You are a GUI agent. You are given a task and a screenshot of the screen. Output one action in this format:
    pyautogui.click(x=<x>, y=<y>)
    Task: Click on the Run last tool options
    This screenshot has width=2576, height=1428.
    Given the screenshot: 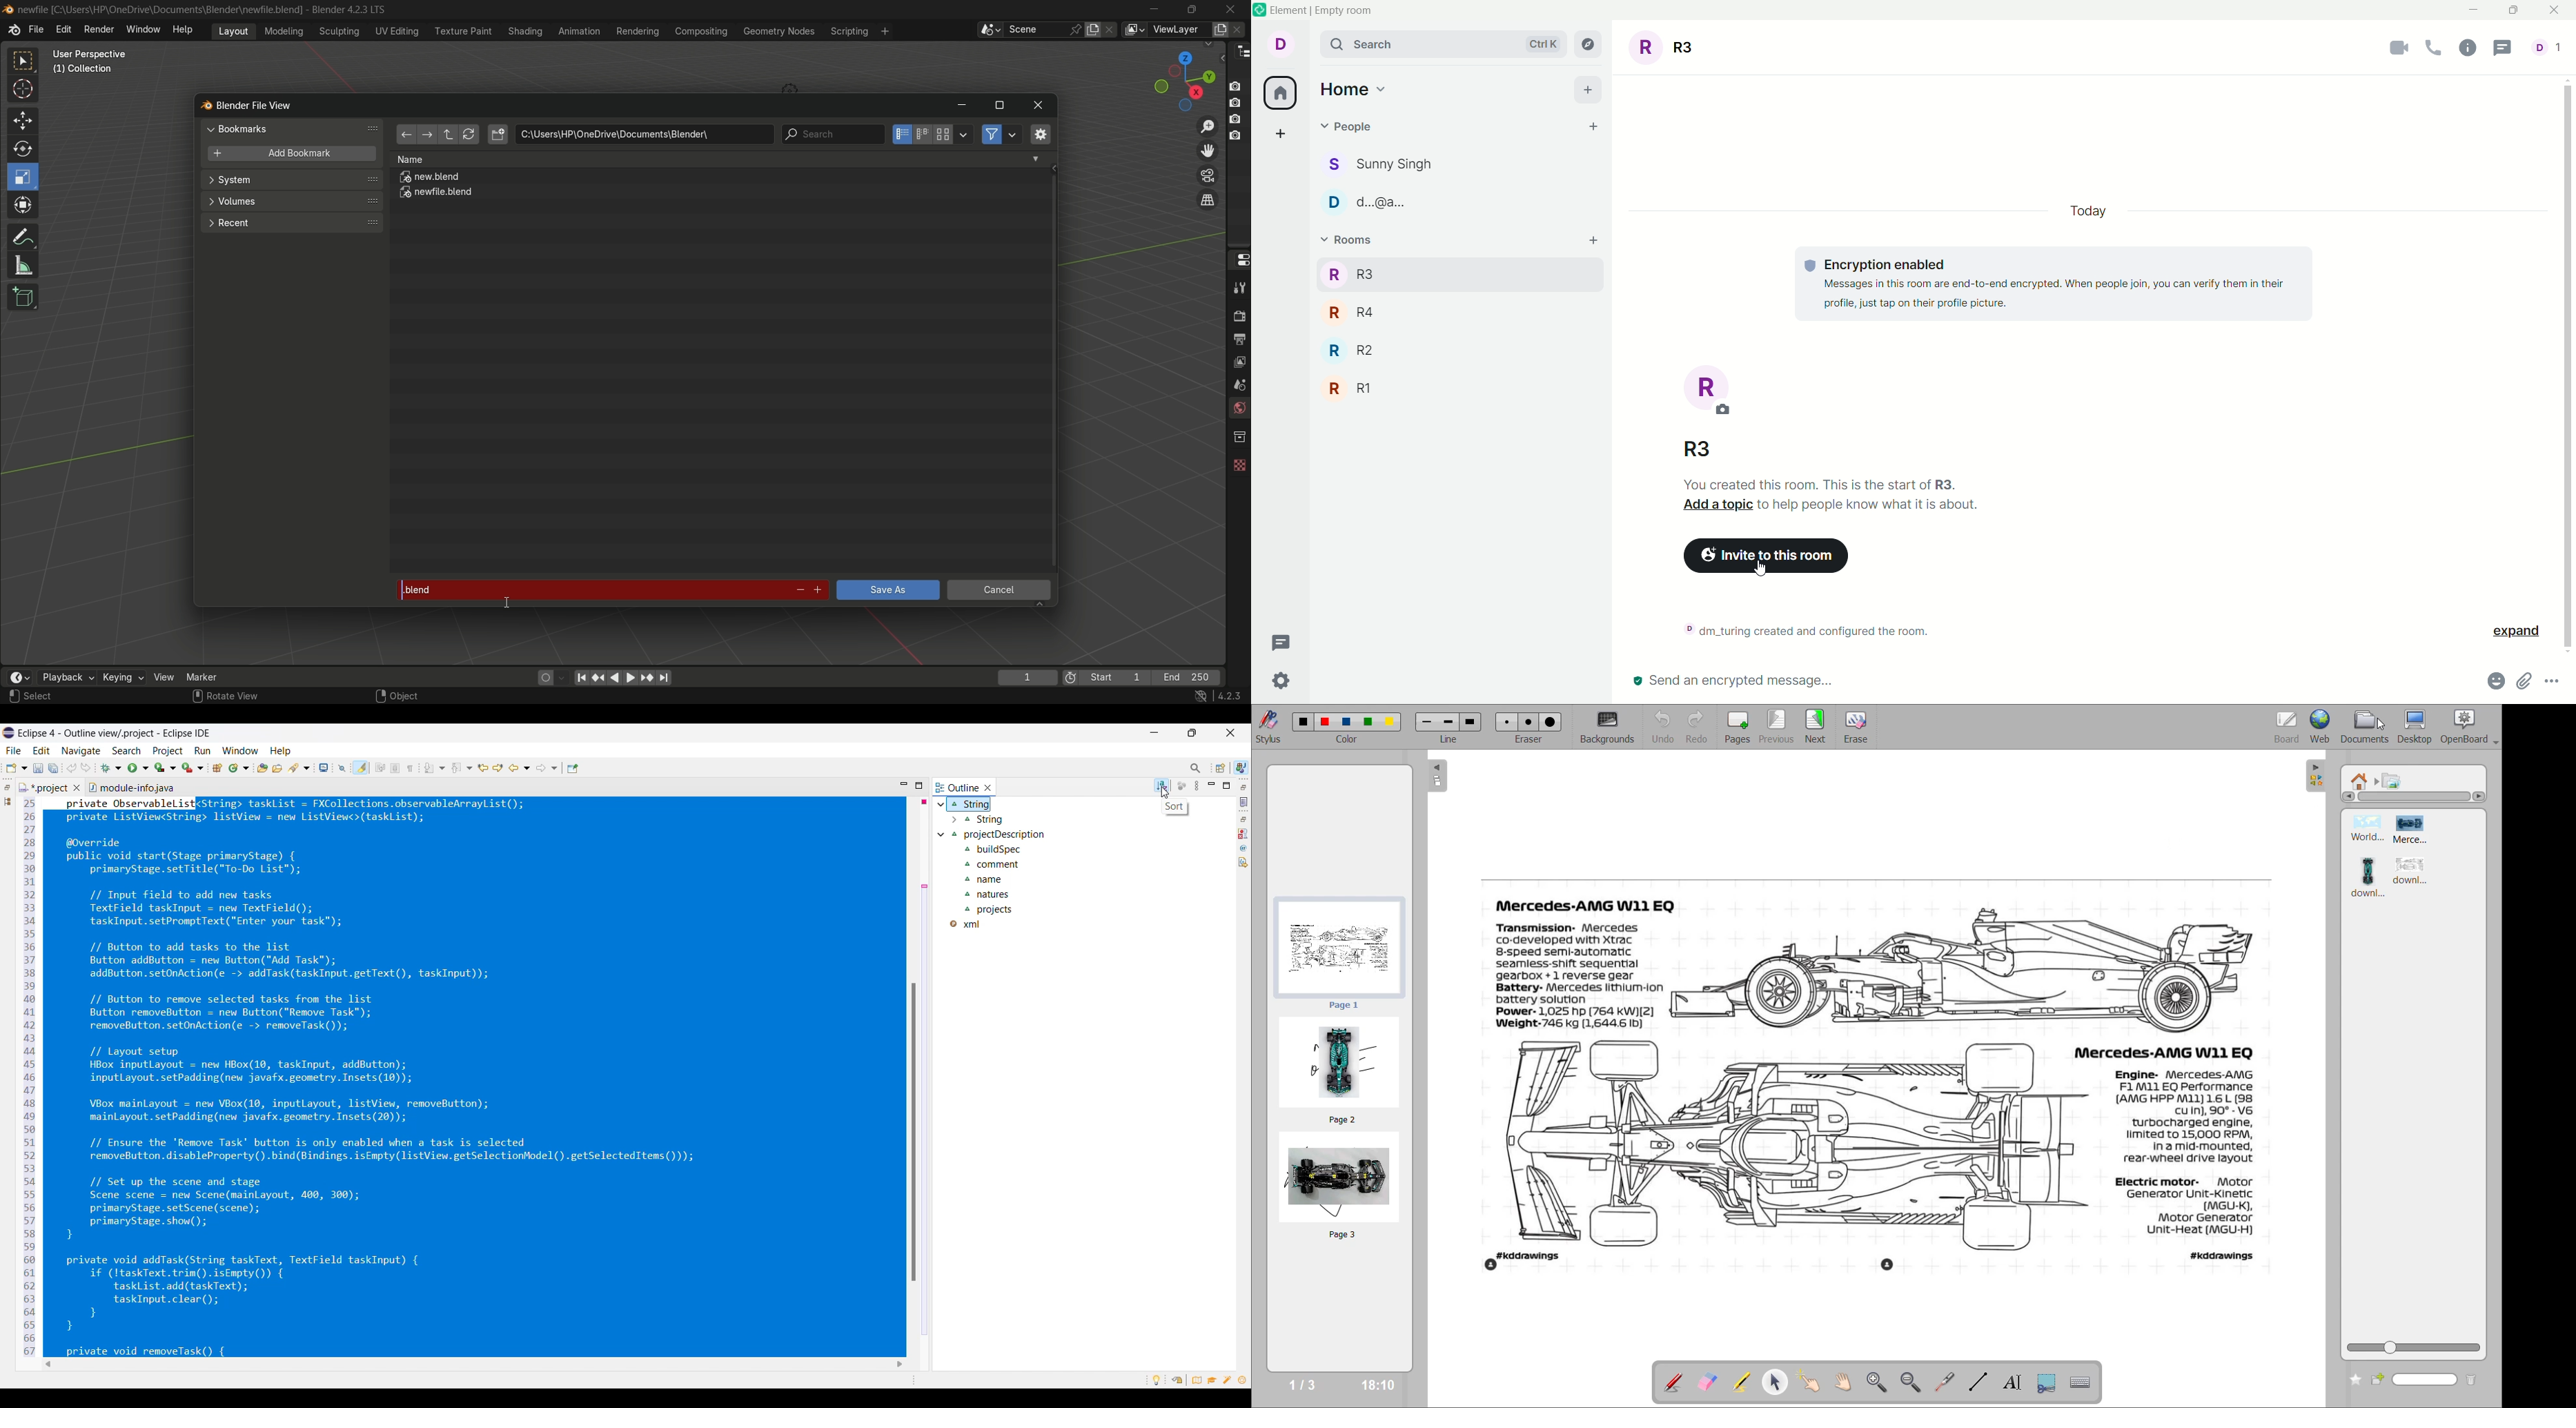 What is the action you would take?
    pyautogui.click(x=193, y=767)
    